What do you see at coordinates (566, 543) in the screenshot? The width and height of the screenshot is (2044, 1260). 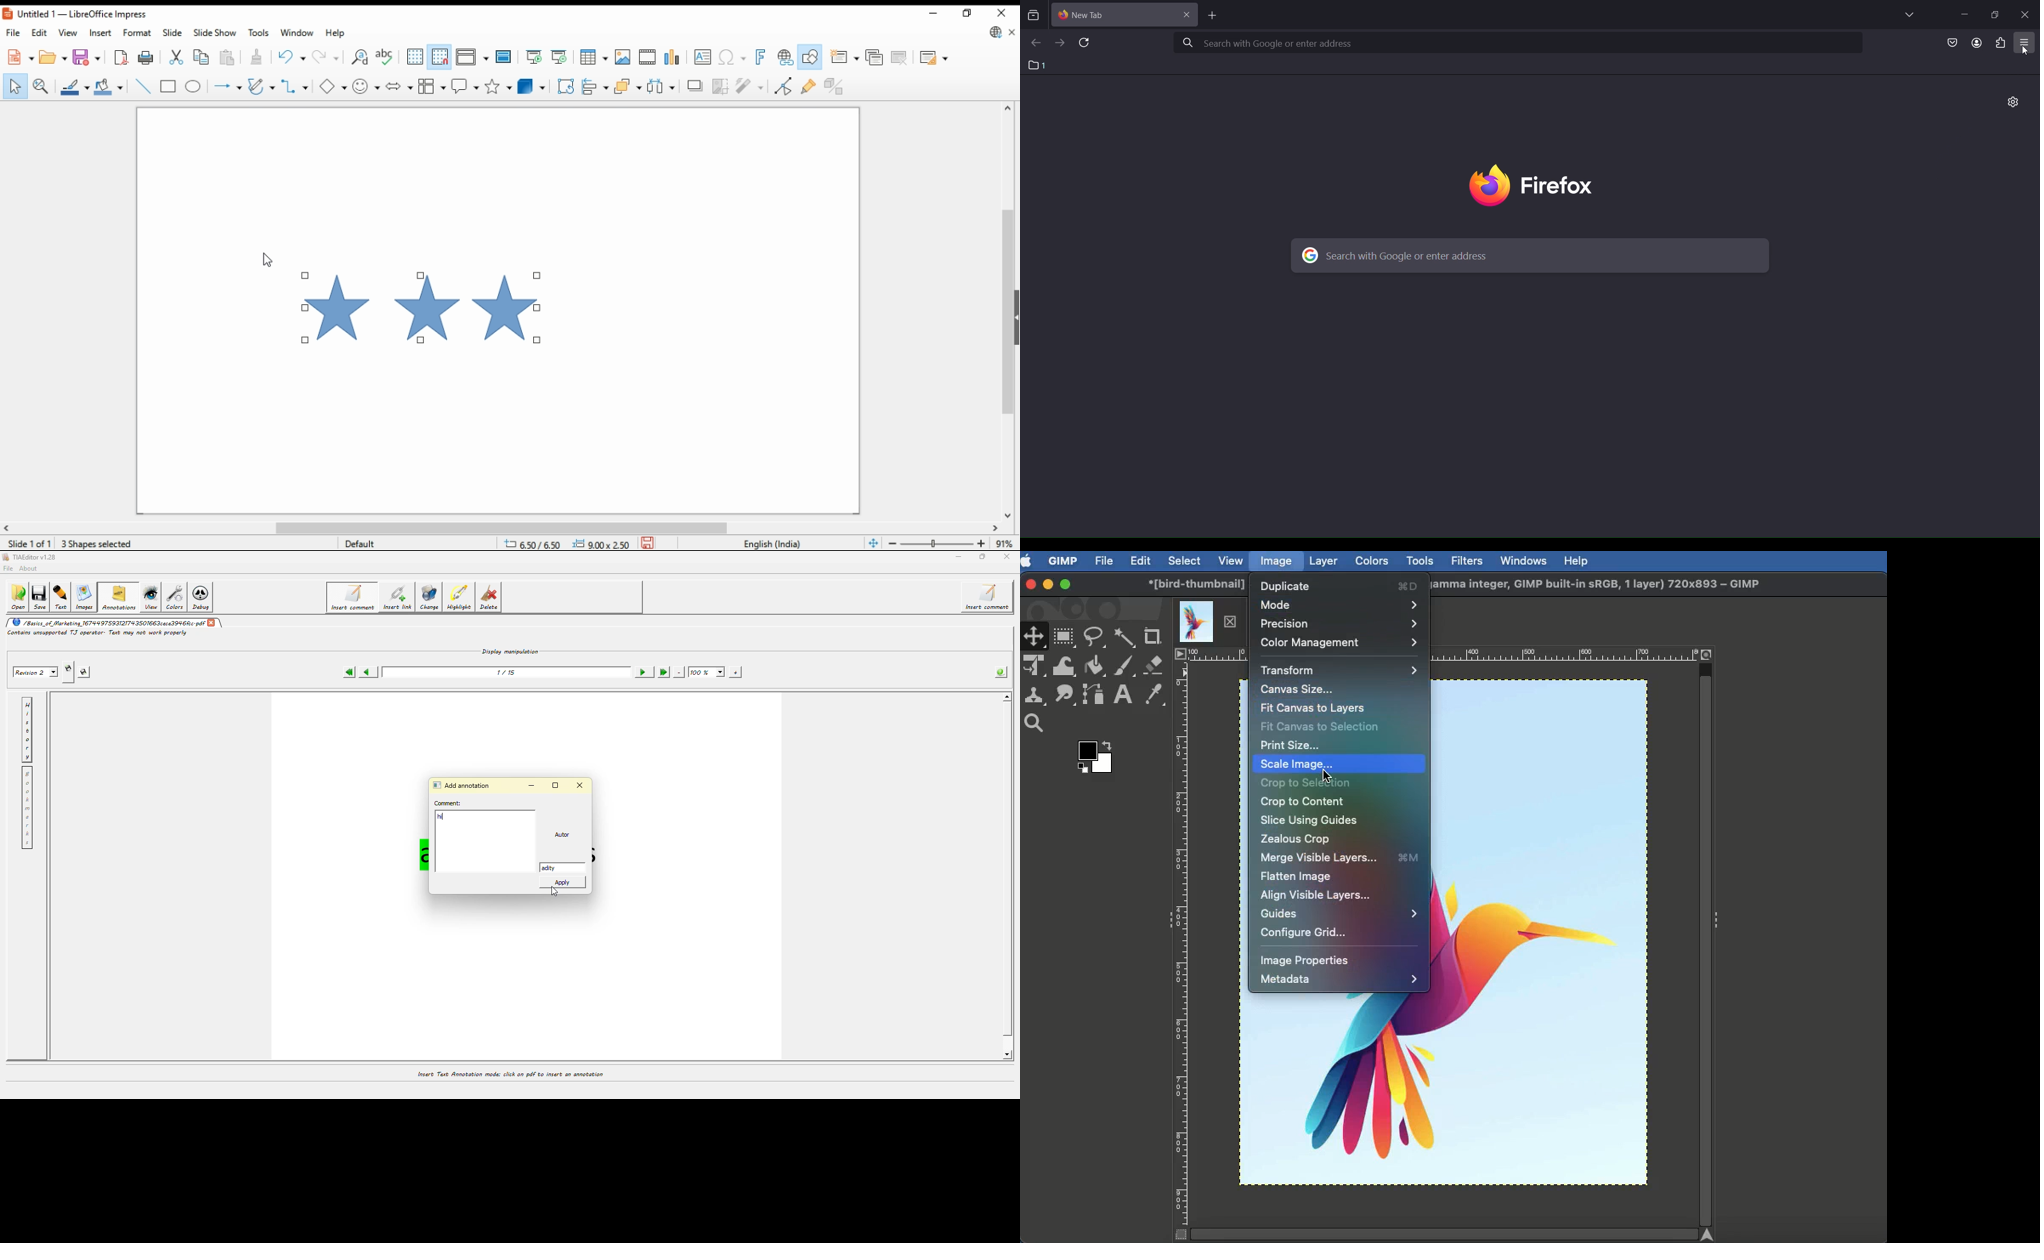 I see `dimensions` at bounding box center [566, 543].